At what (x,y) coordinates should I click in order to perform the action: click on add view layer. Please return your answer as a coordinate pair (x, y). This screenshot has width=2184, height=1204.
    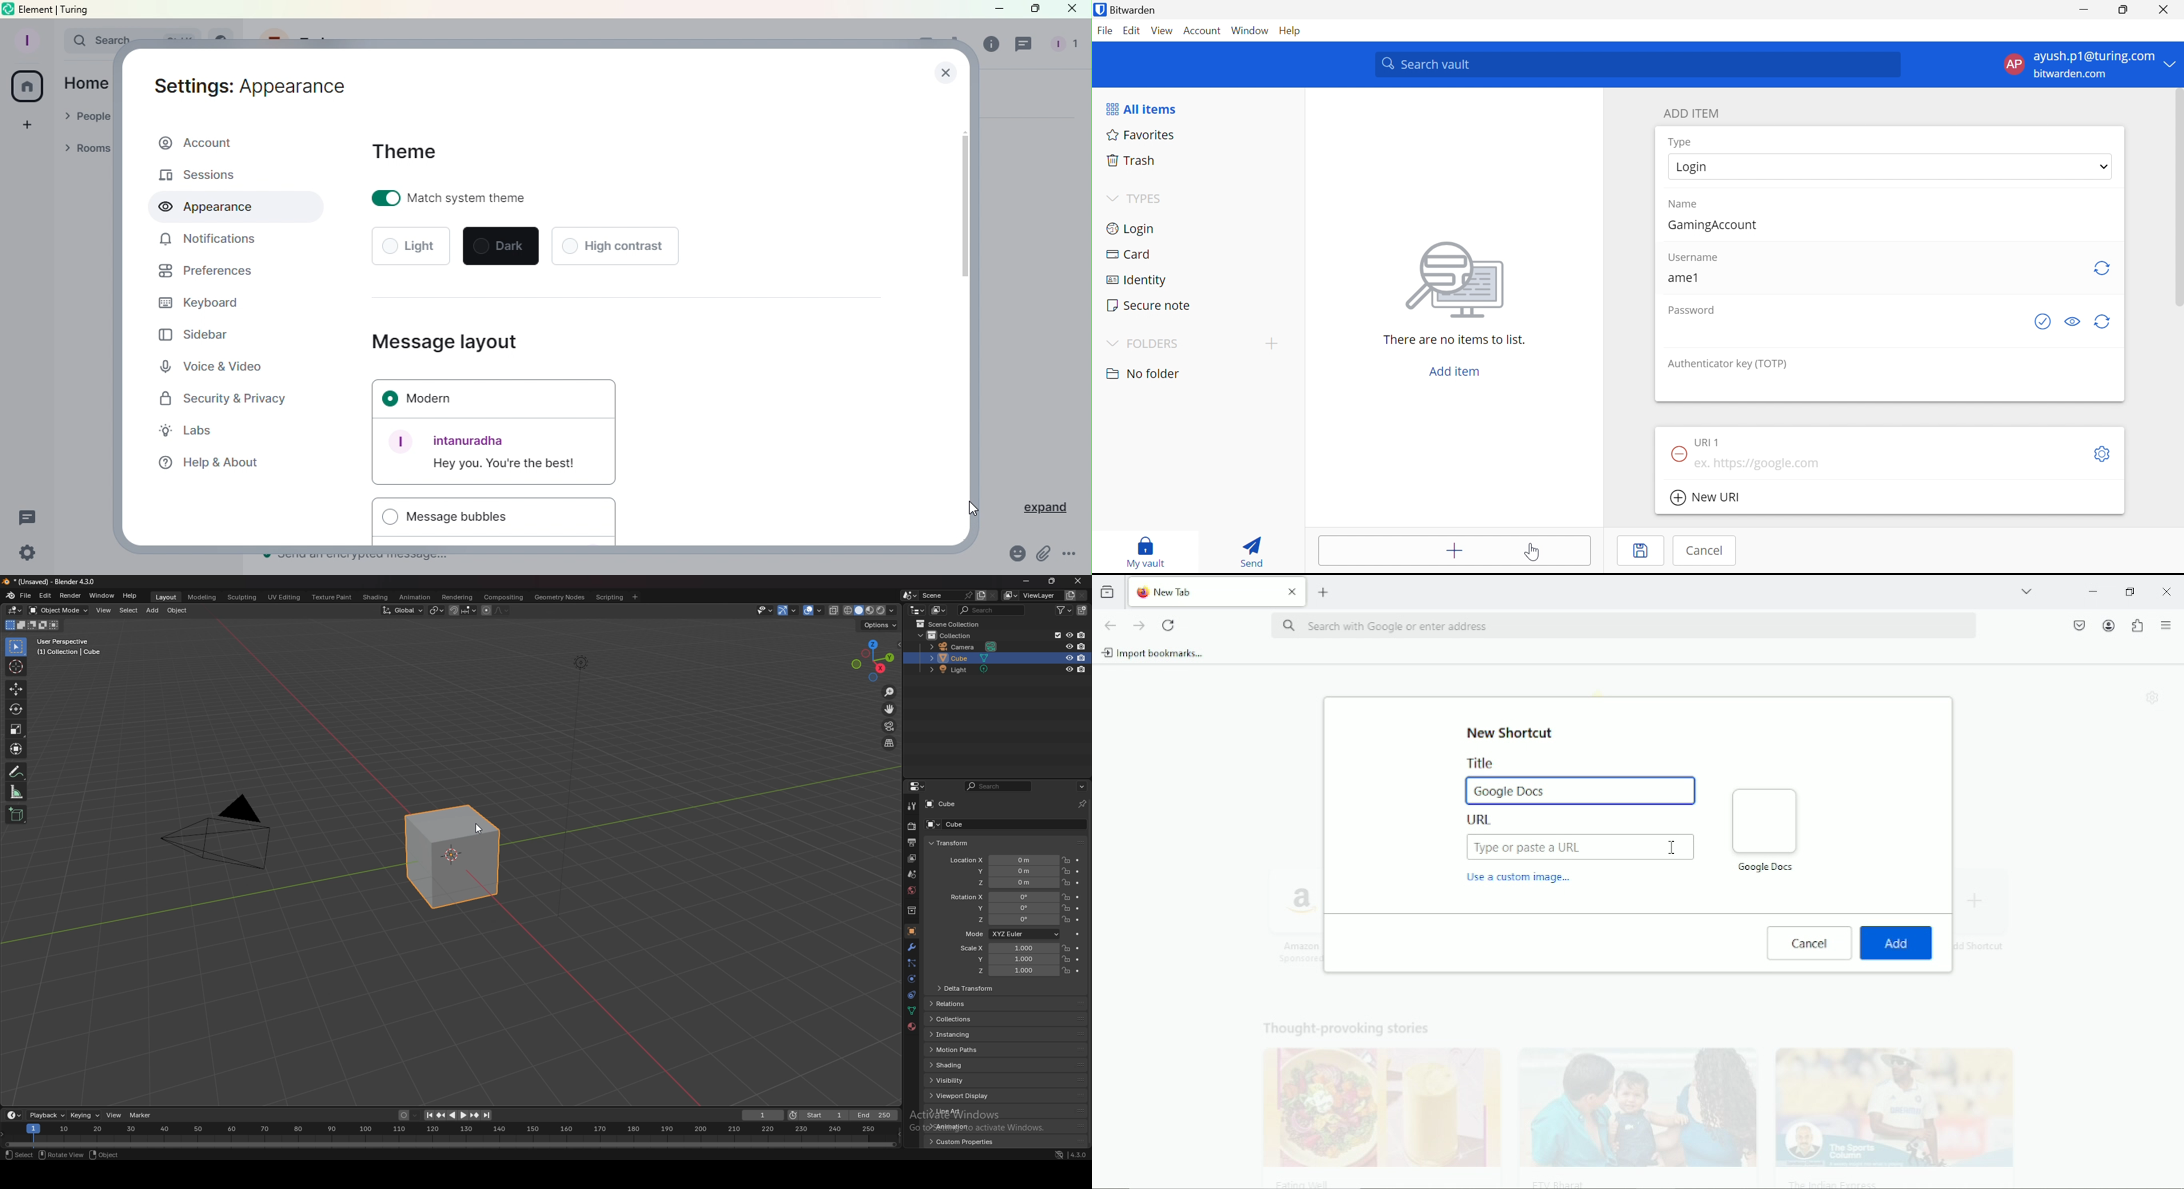
    Looking at the image, I should click on (1069, 595).